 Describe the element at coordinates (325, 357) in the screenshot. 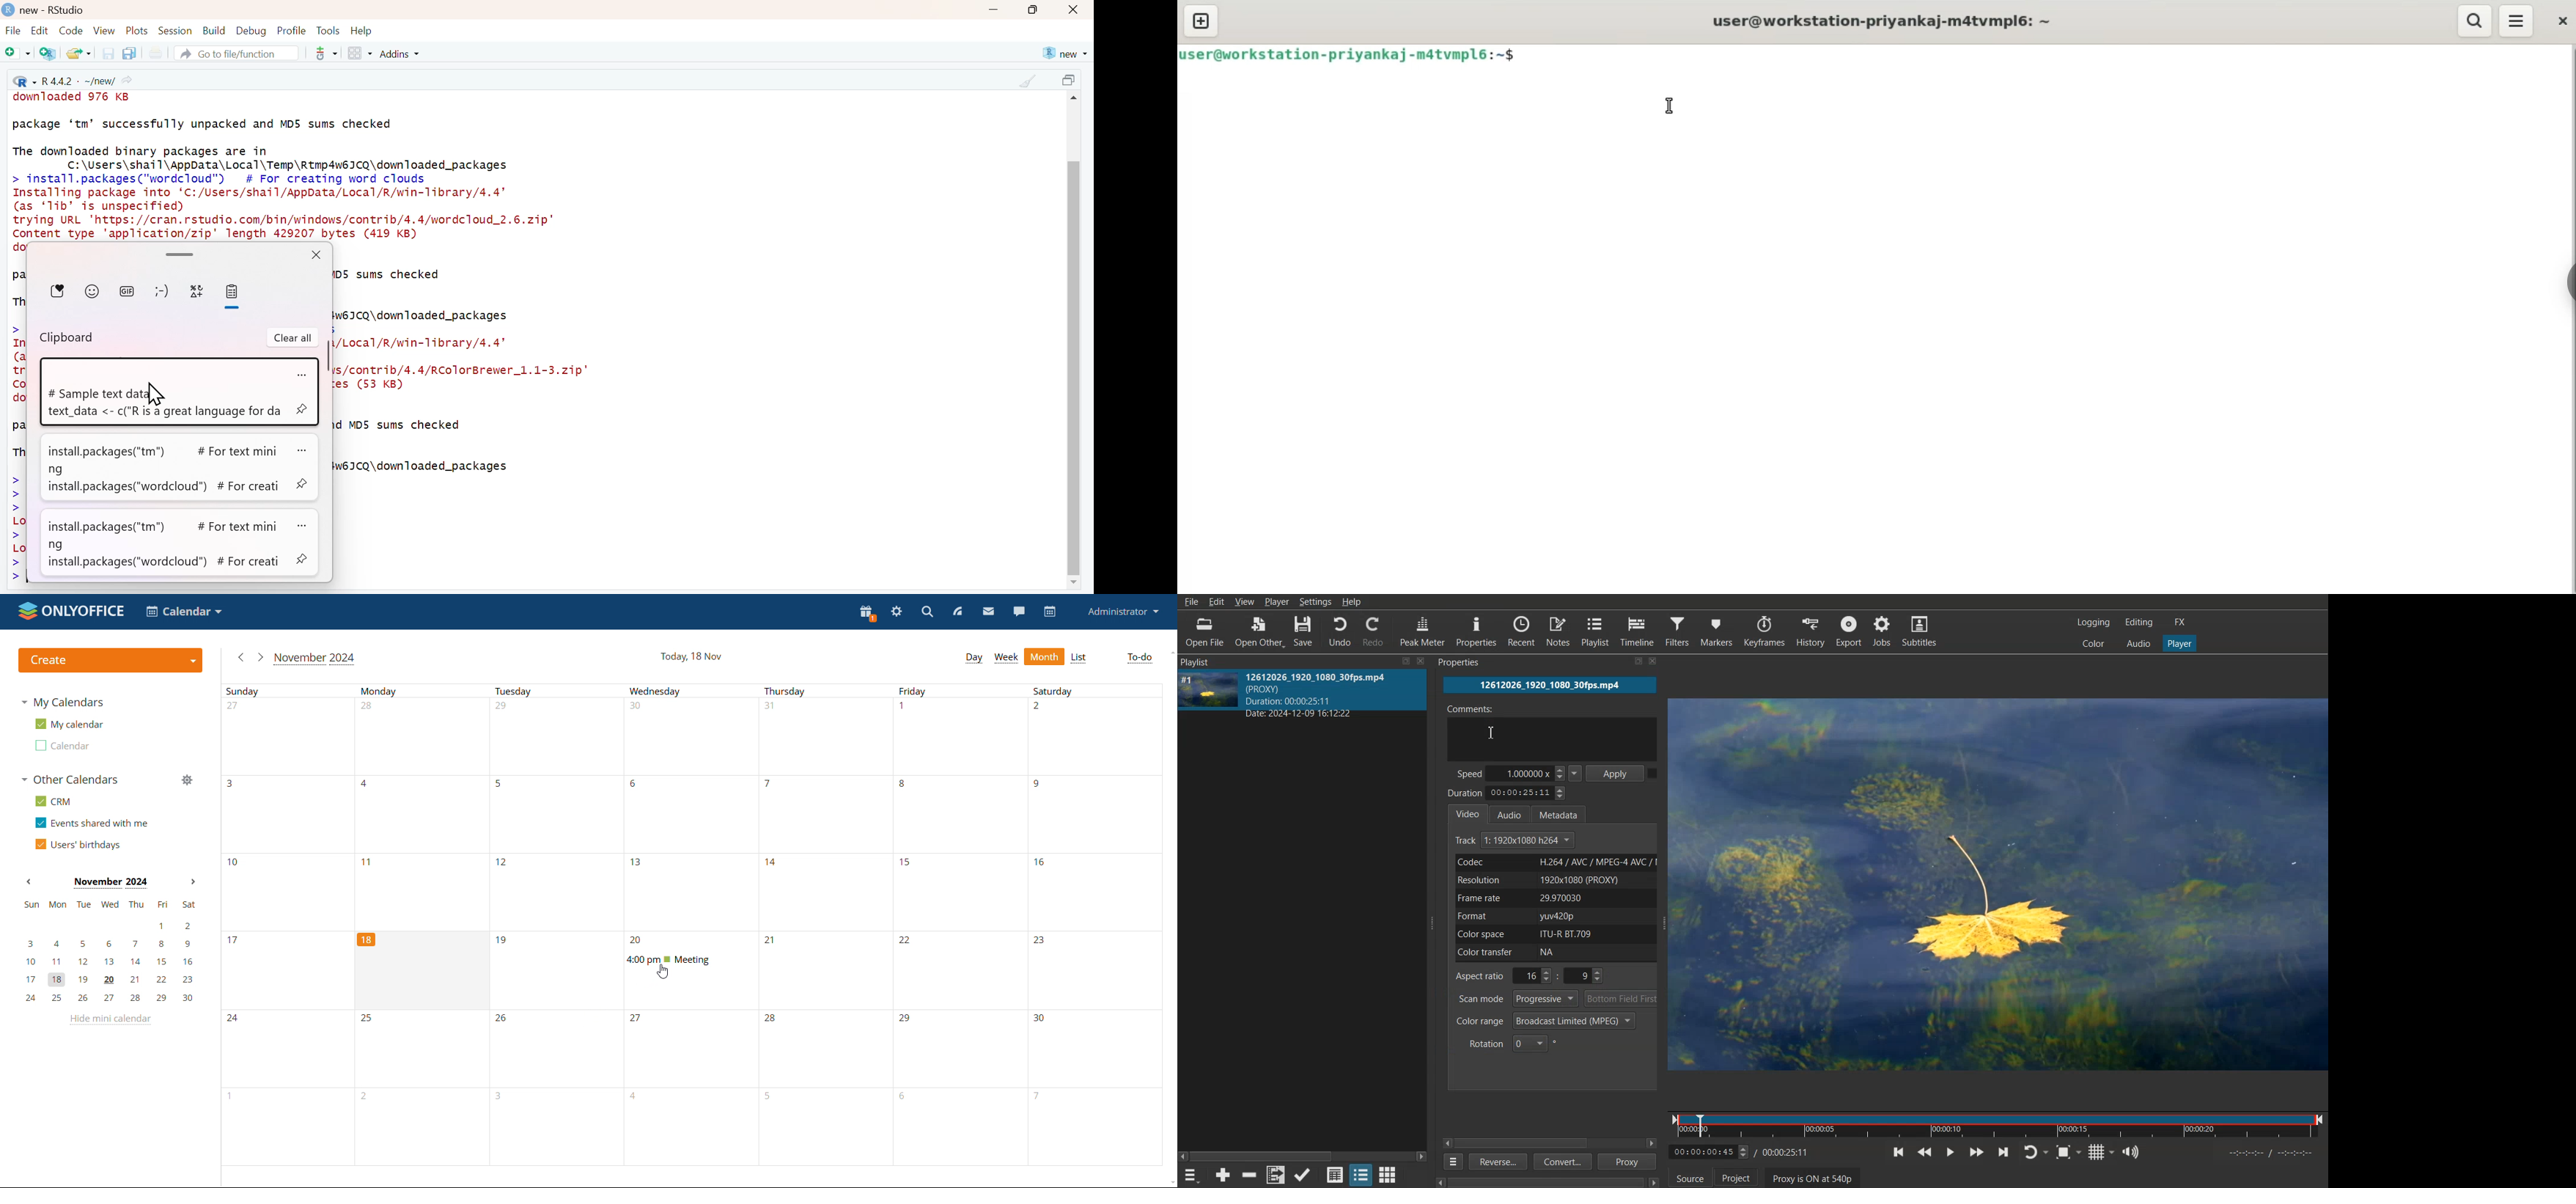

I see `scroll bar` at that location.